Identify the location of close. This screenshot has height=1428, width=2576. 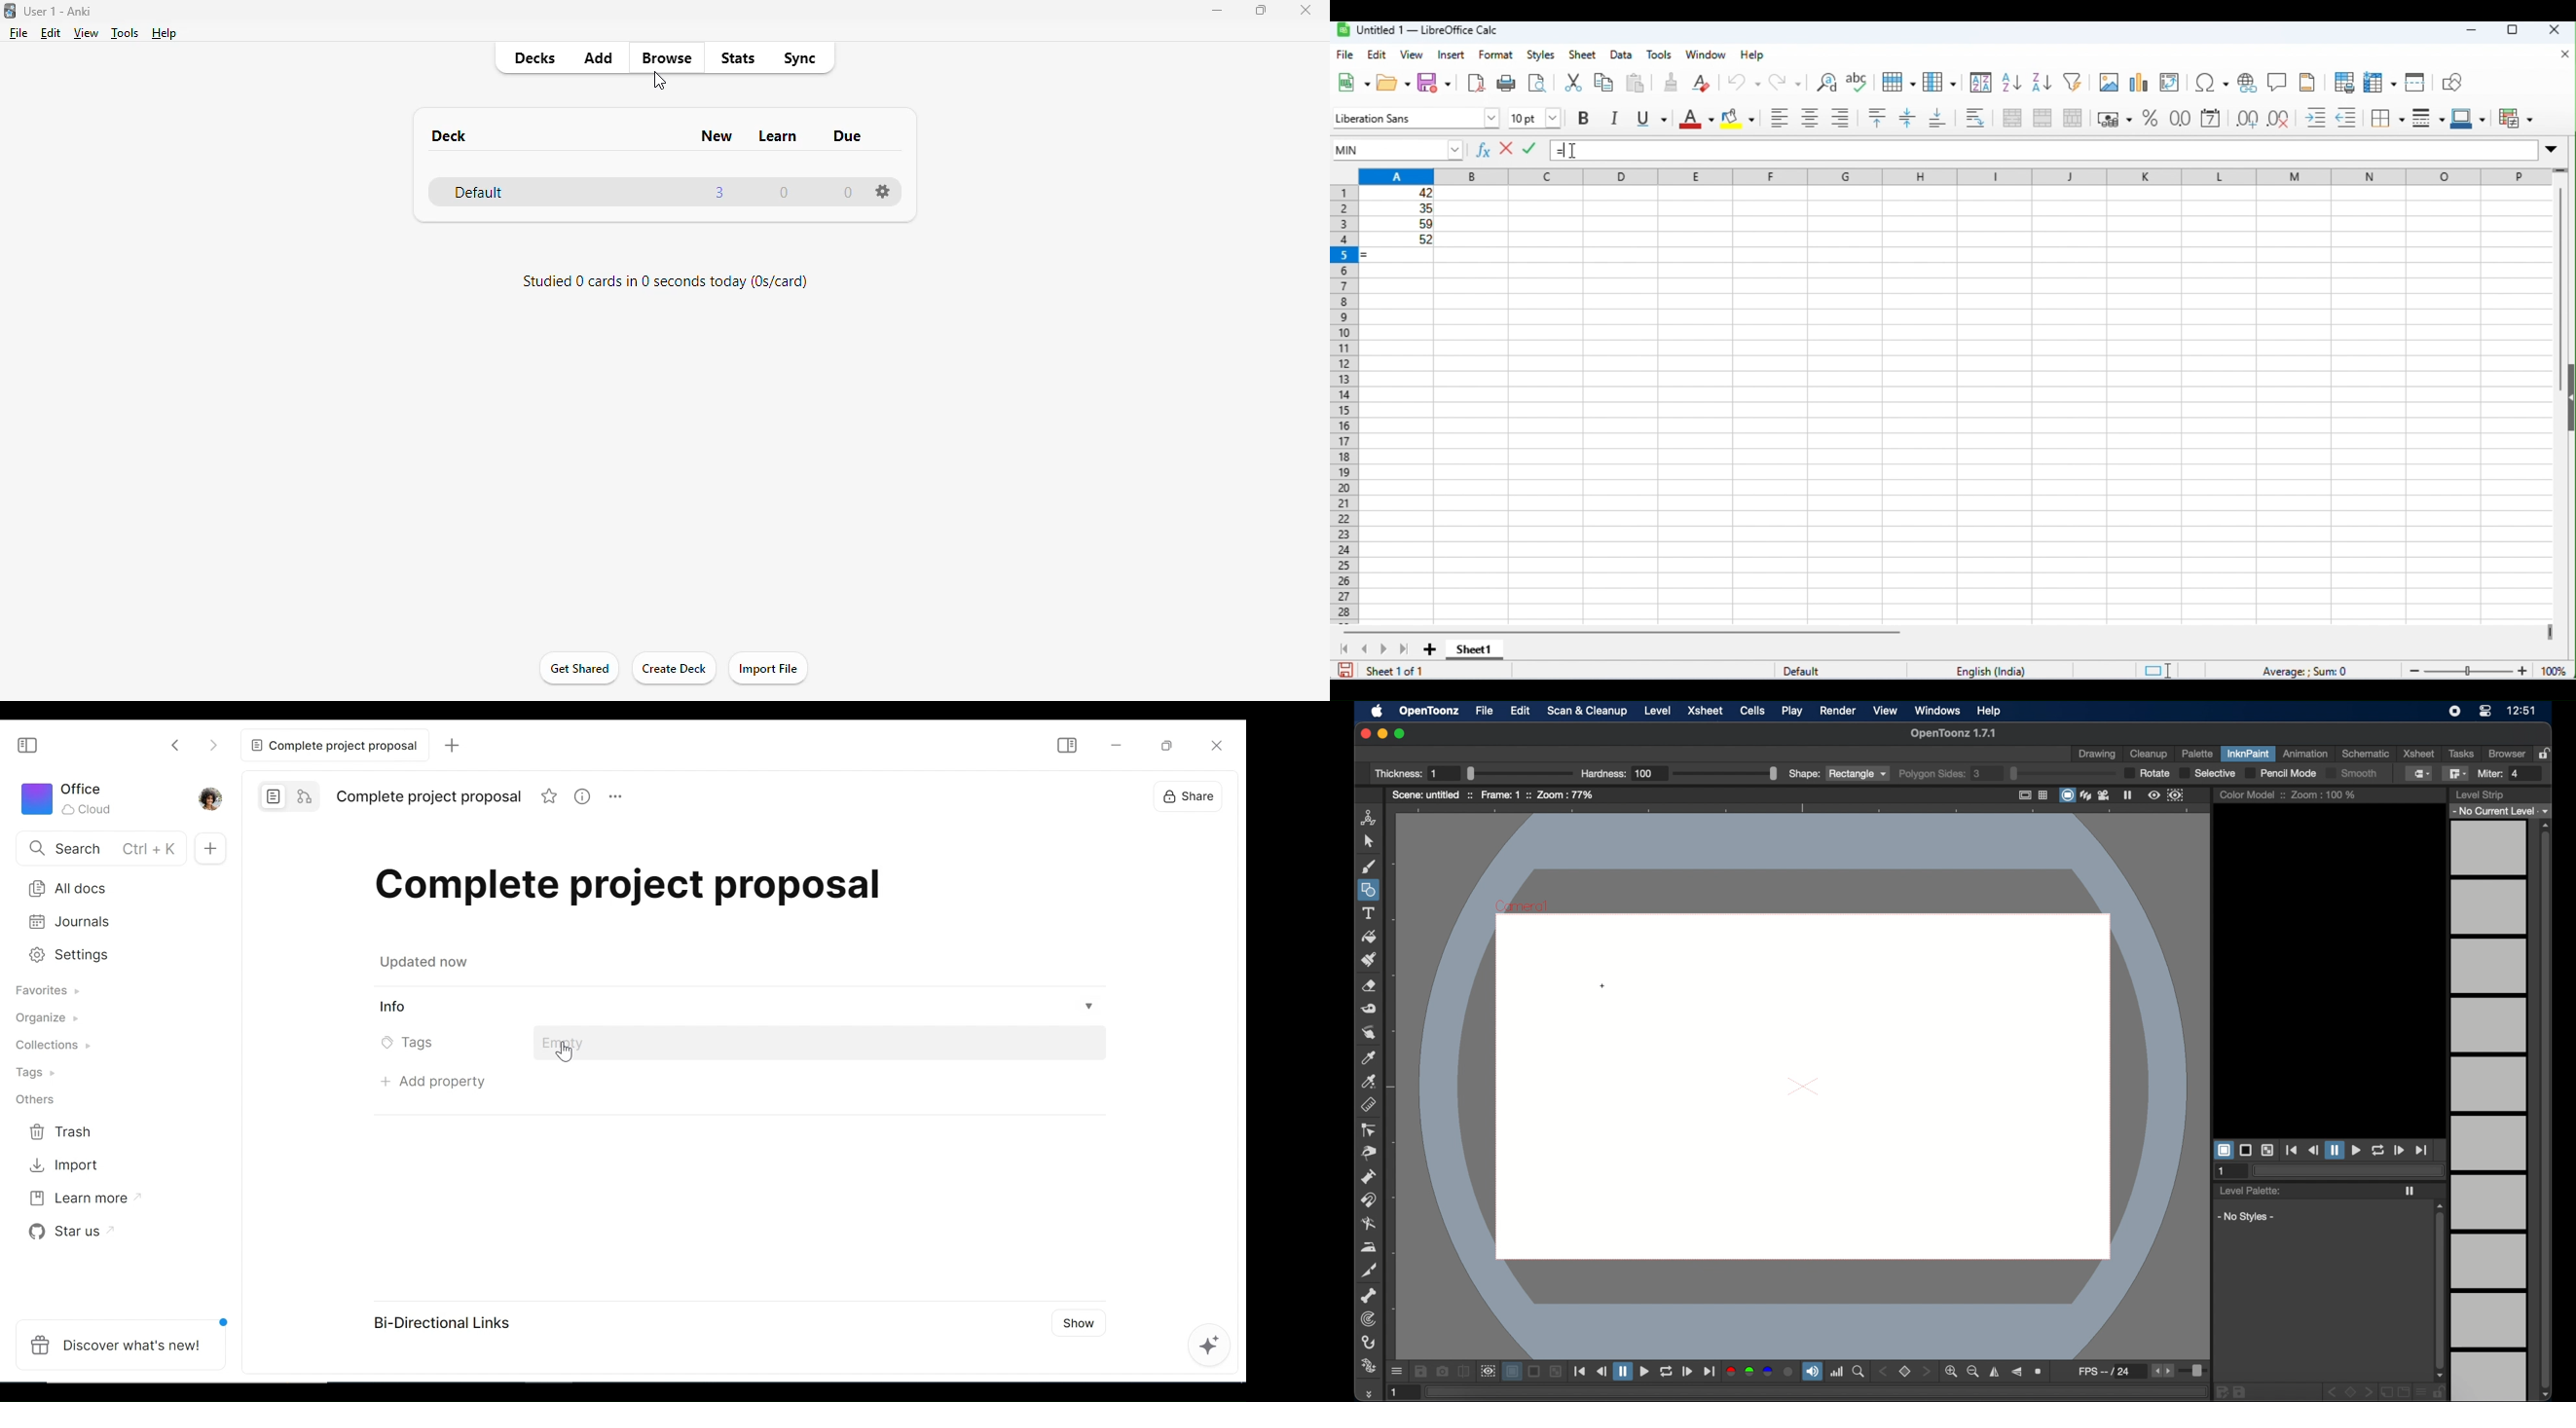
(1305, 9).